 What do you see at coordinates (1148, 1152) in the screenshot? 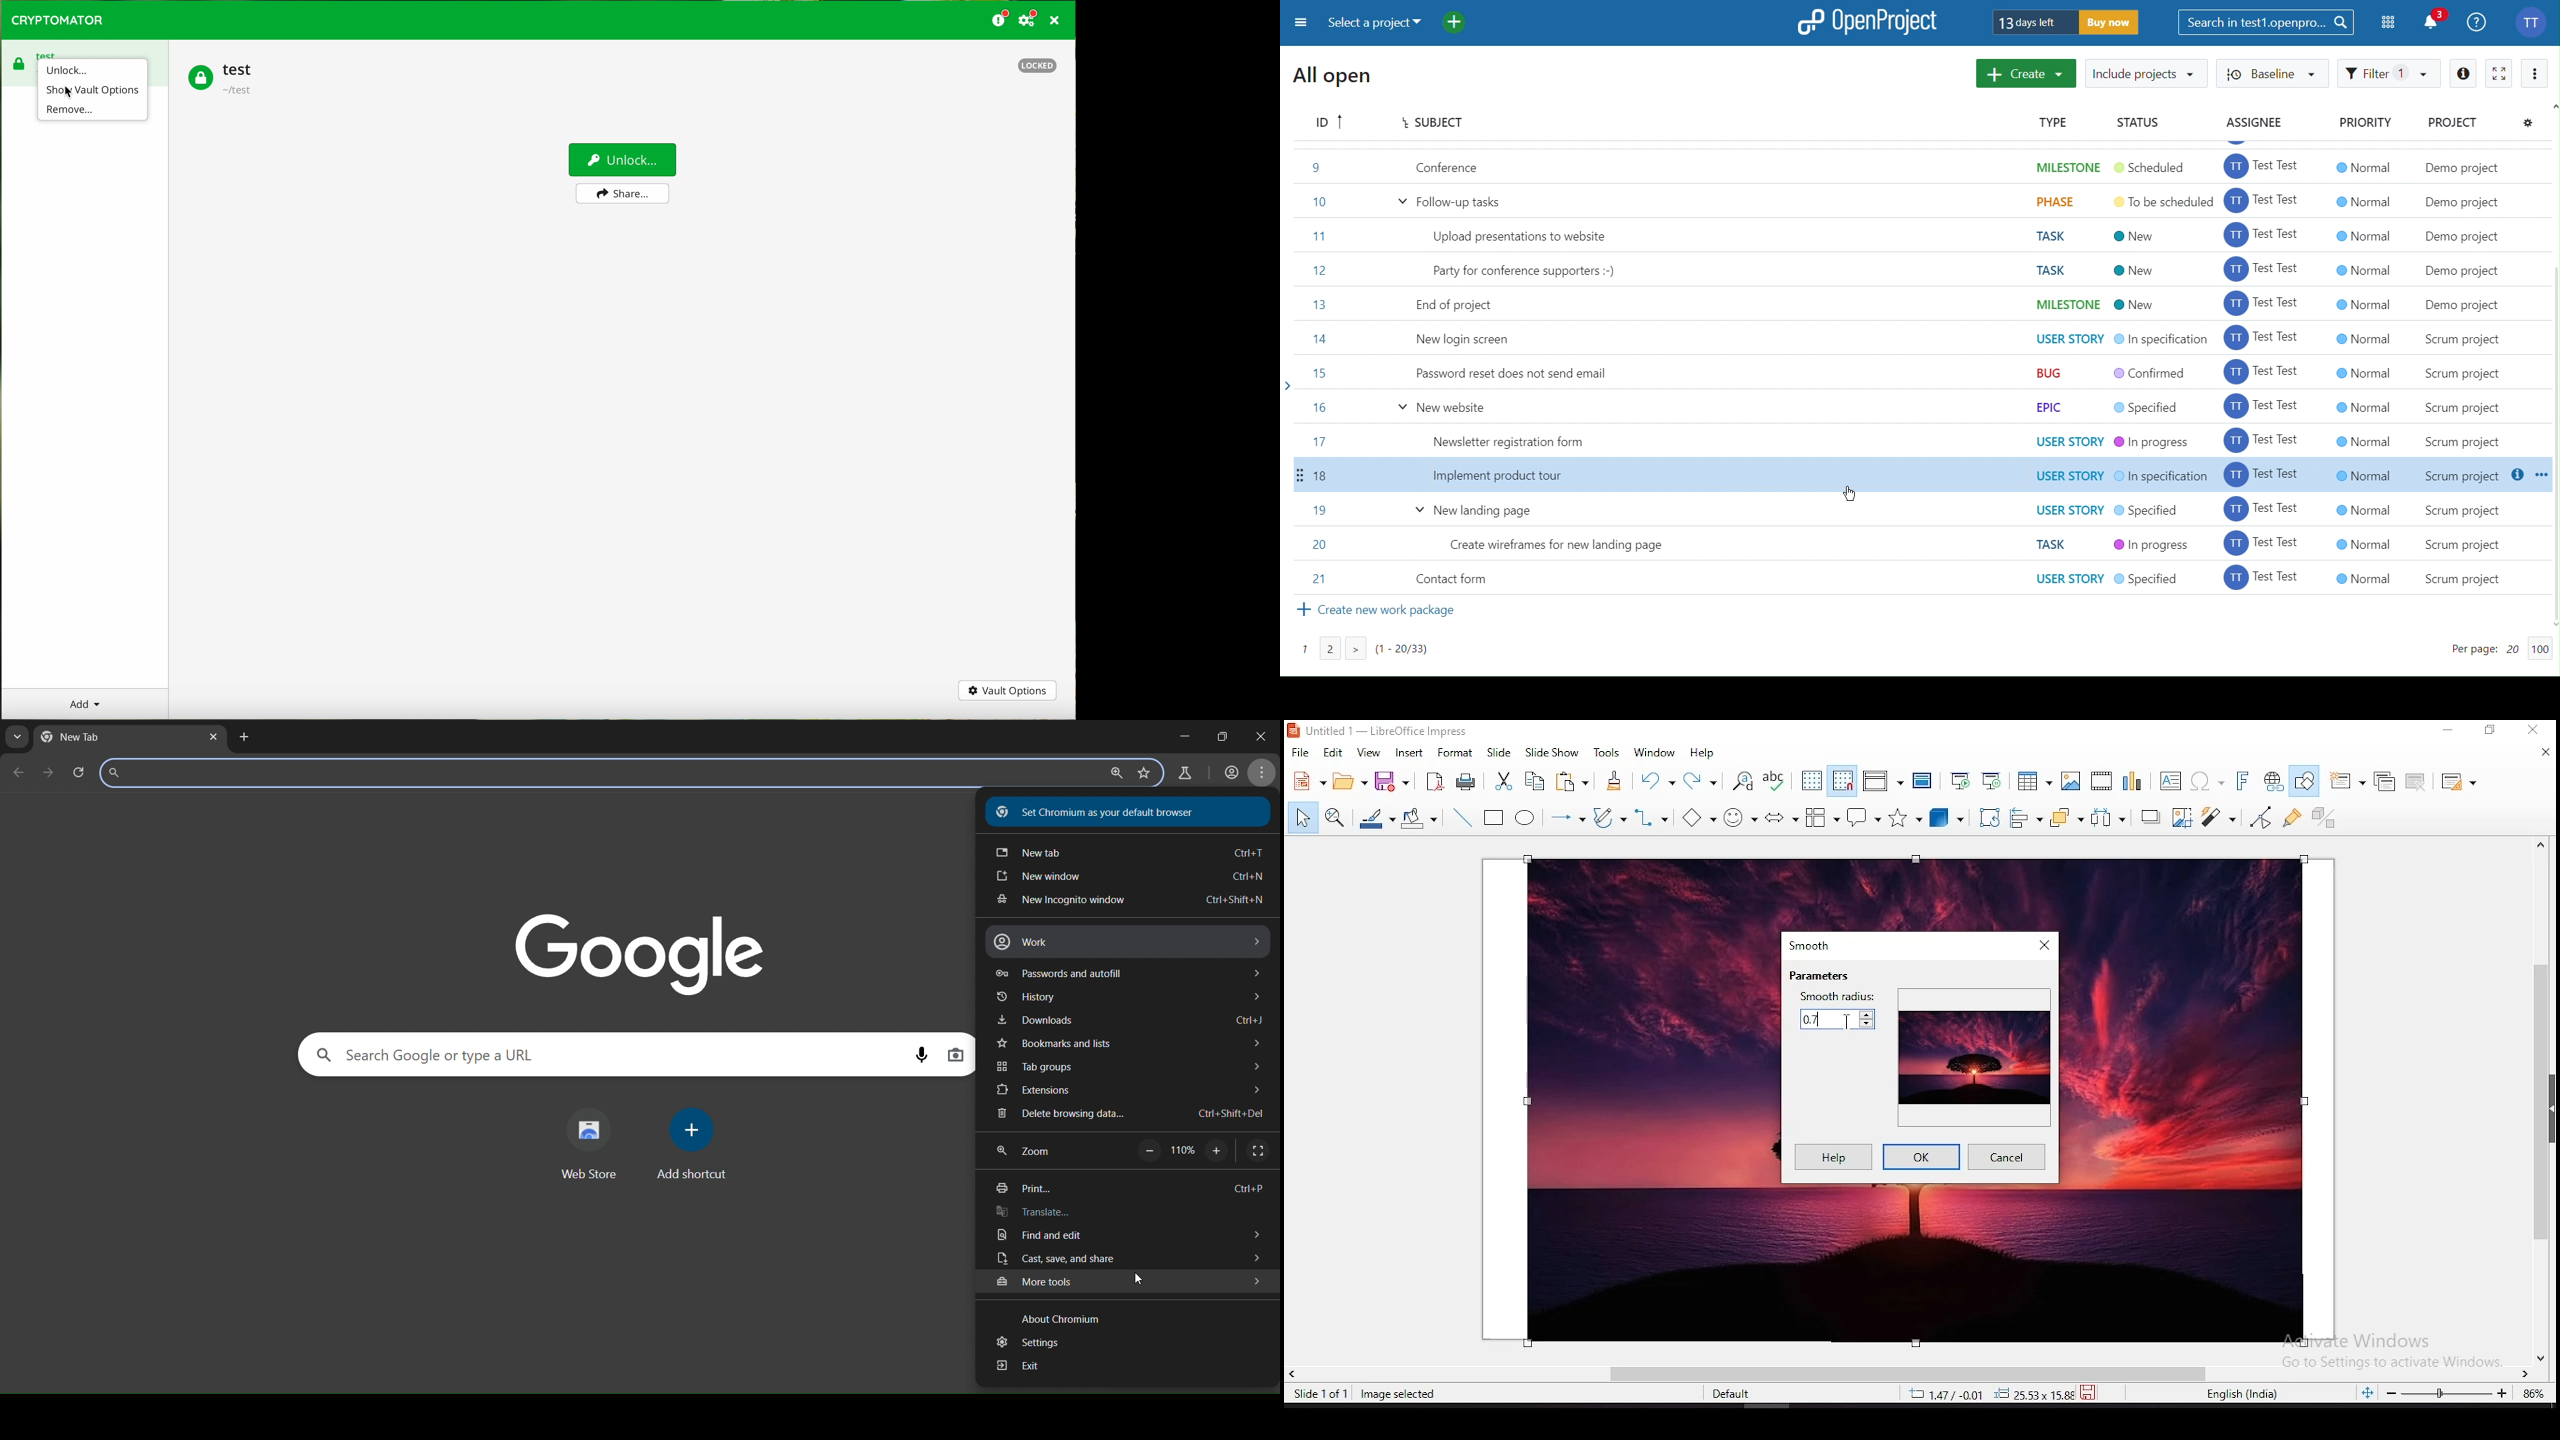
I see `zoom out` at bounding box center [1148, 1152].